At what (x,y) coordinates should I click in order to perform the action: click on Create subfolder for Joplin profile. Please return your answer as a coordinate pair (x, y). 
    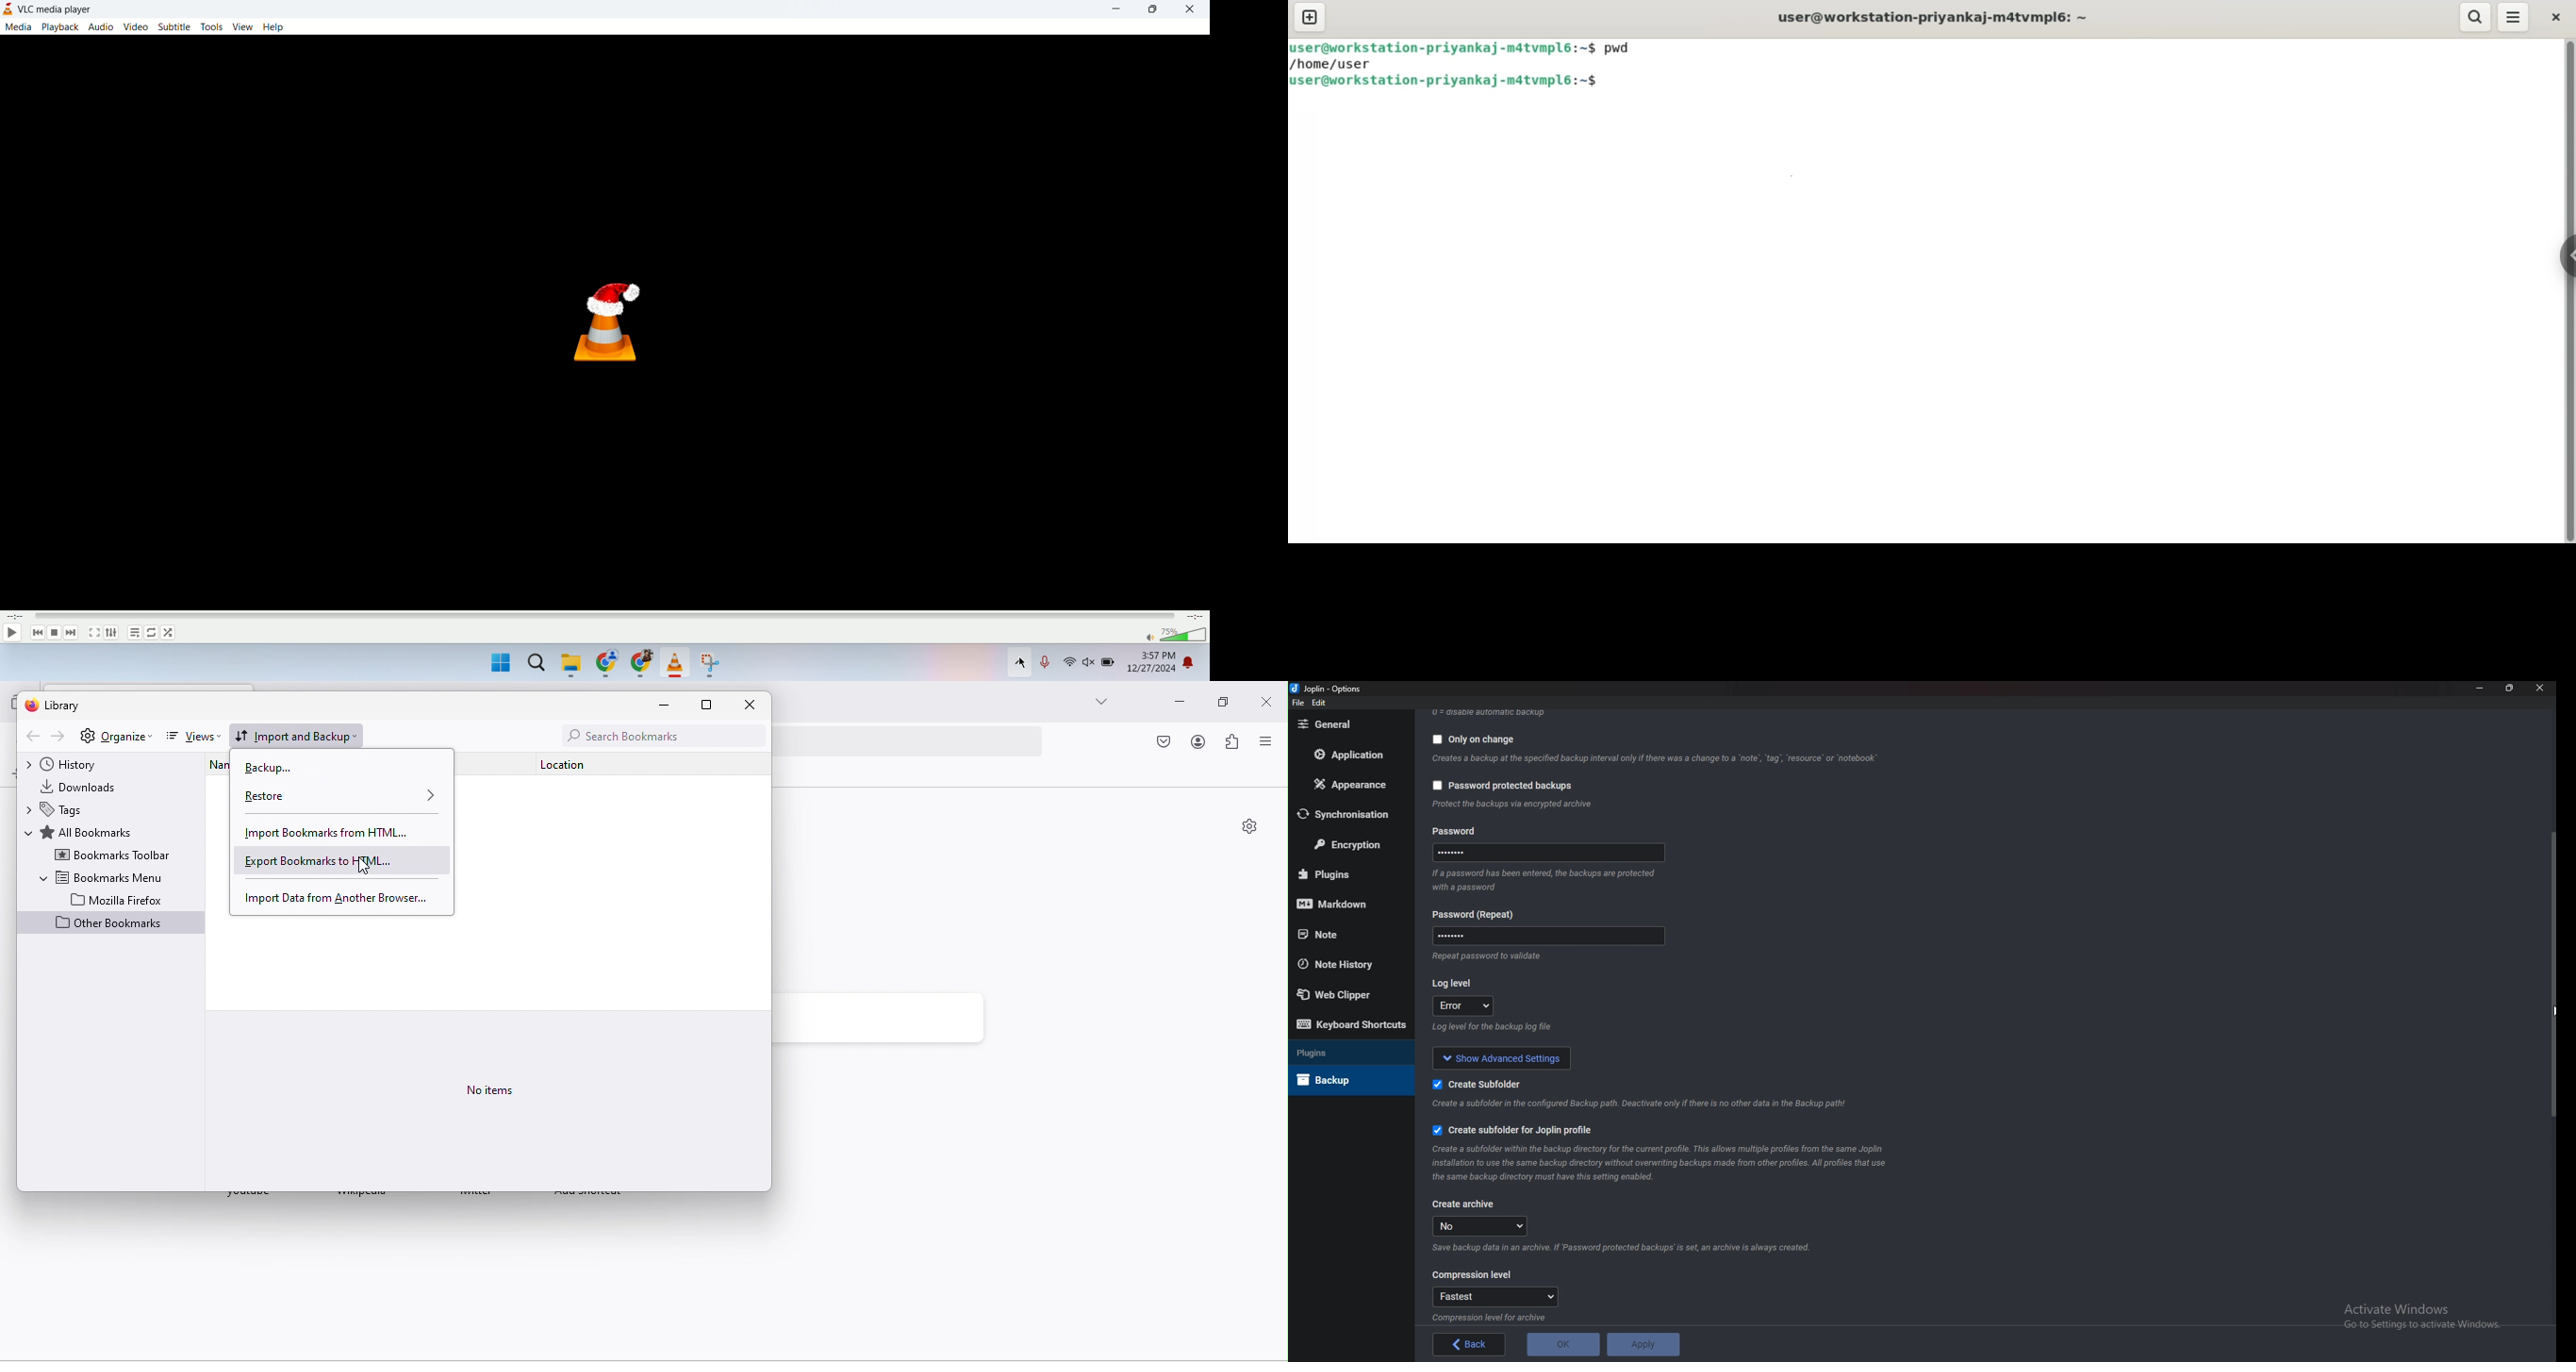
    Looking at the image, I should click on (1514, 1131).